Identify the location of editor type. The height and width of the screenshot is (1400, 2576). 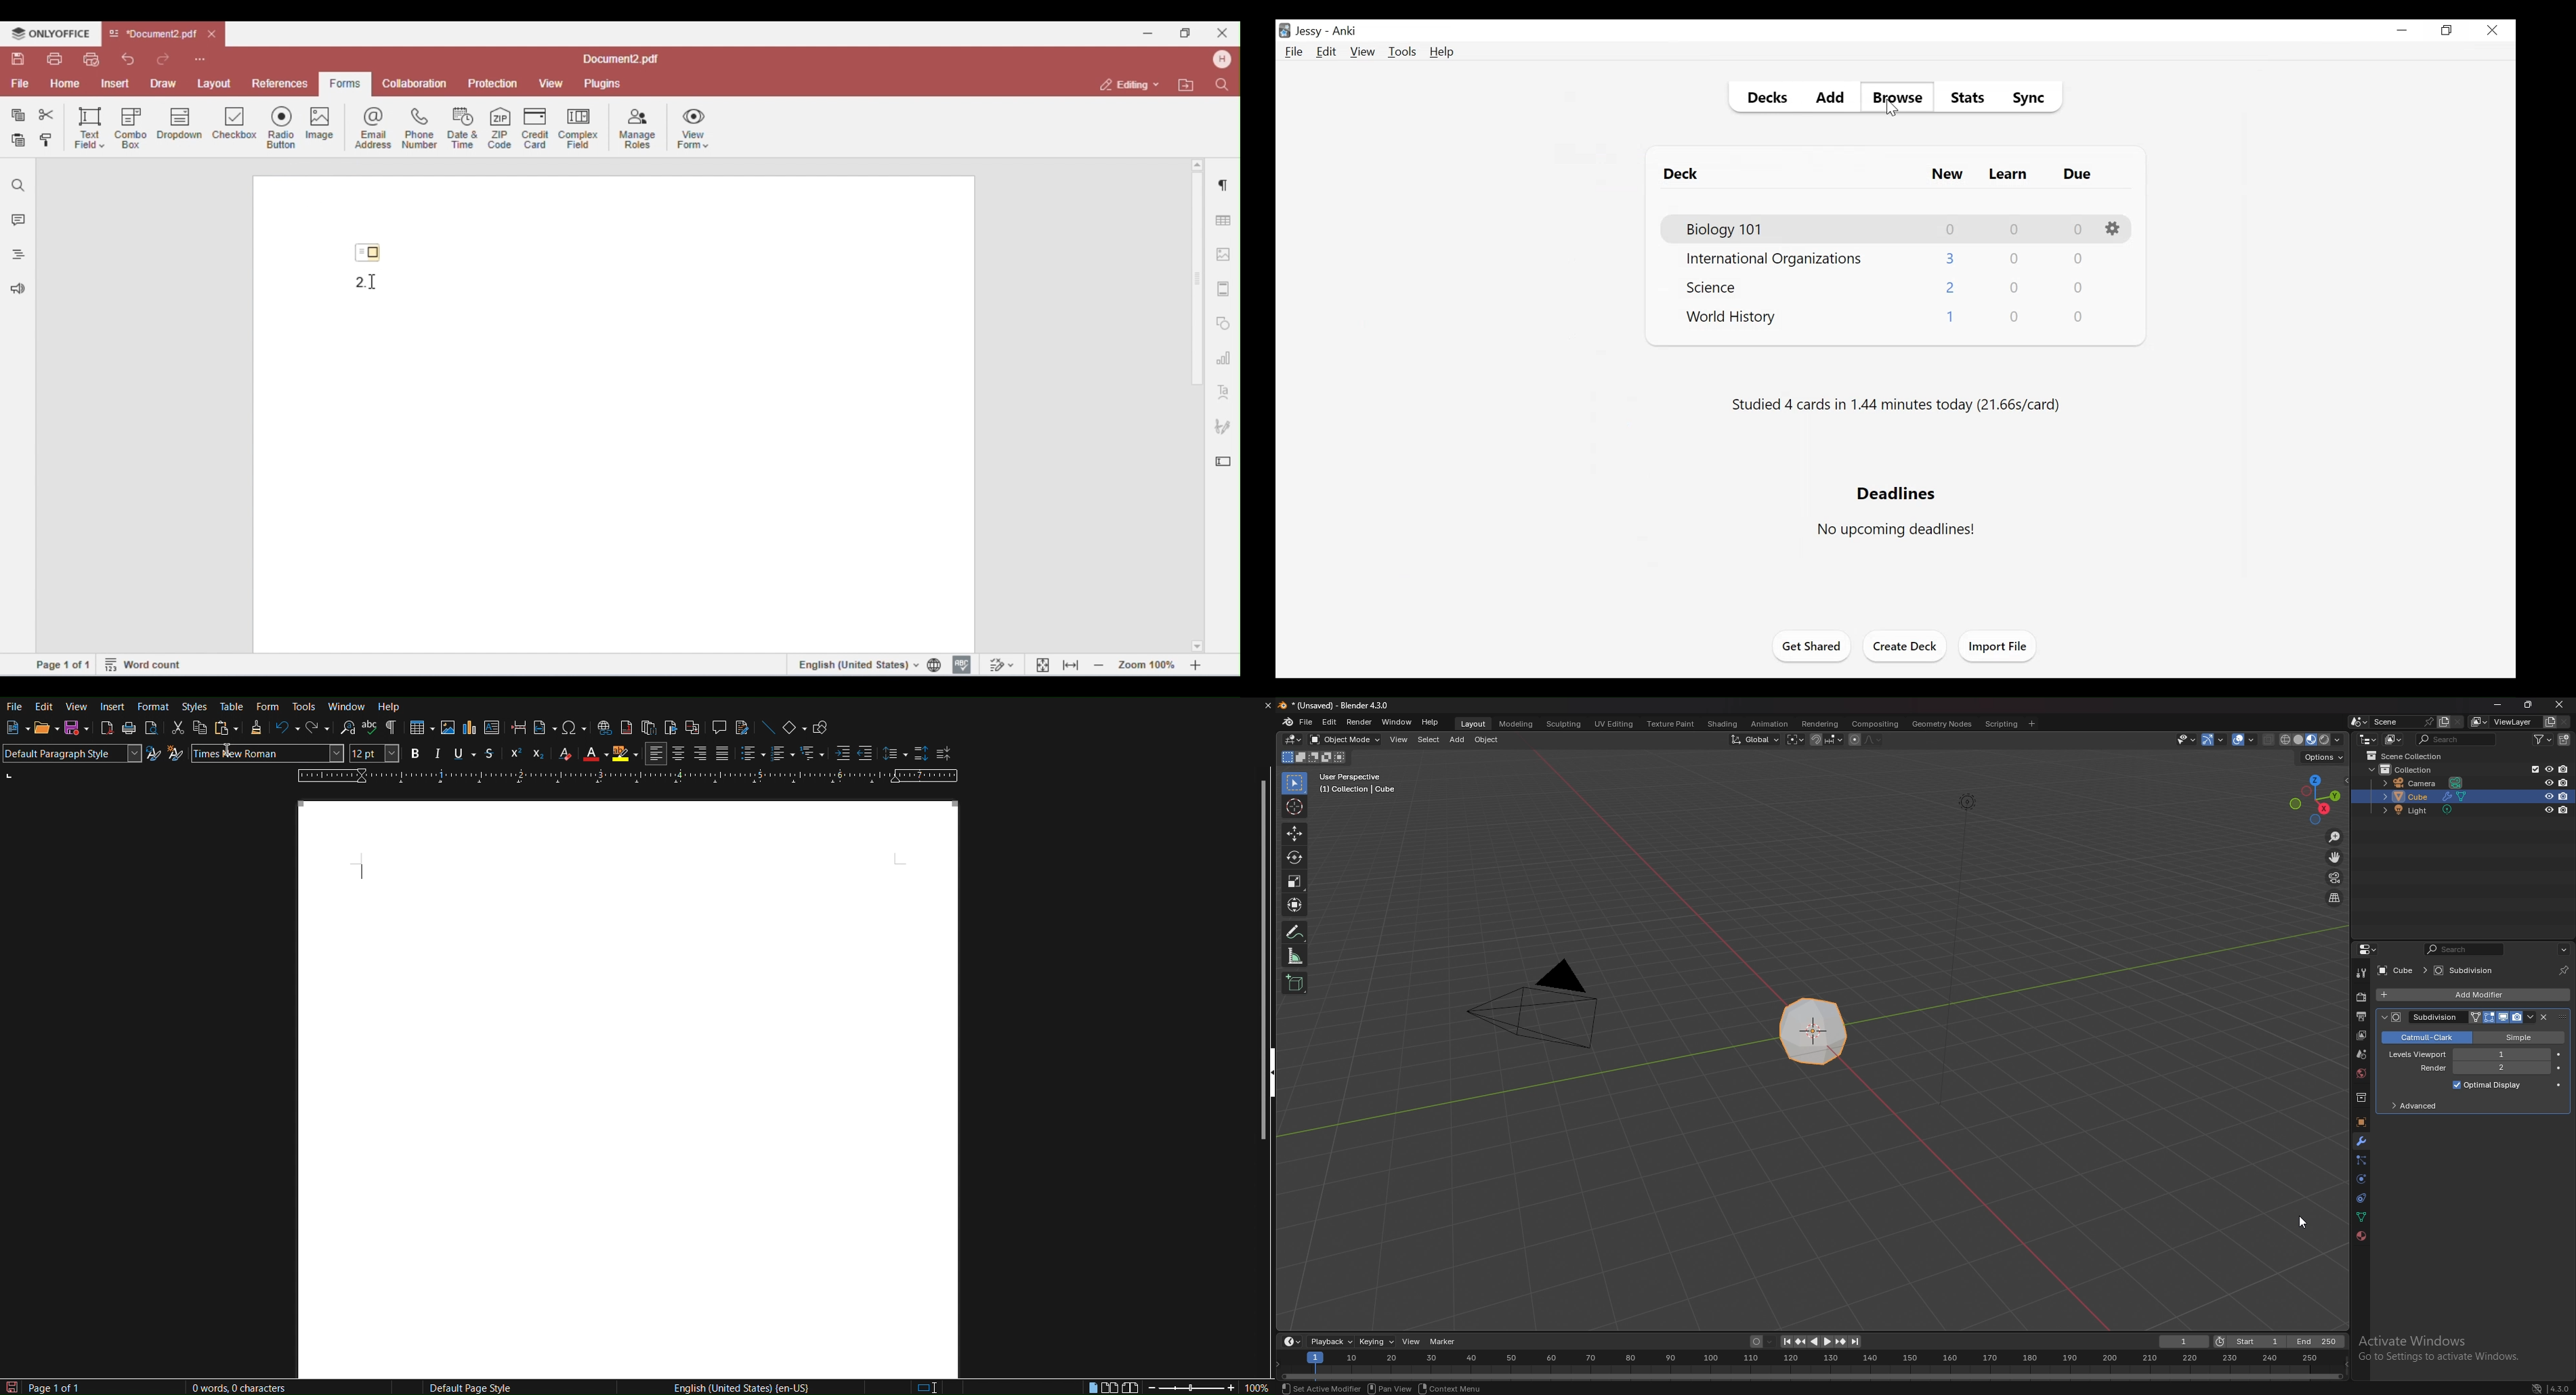
(1292, 739).